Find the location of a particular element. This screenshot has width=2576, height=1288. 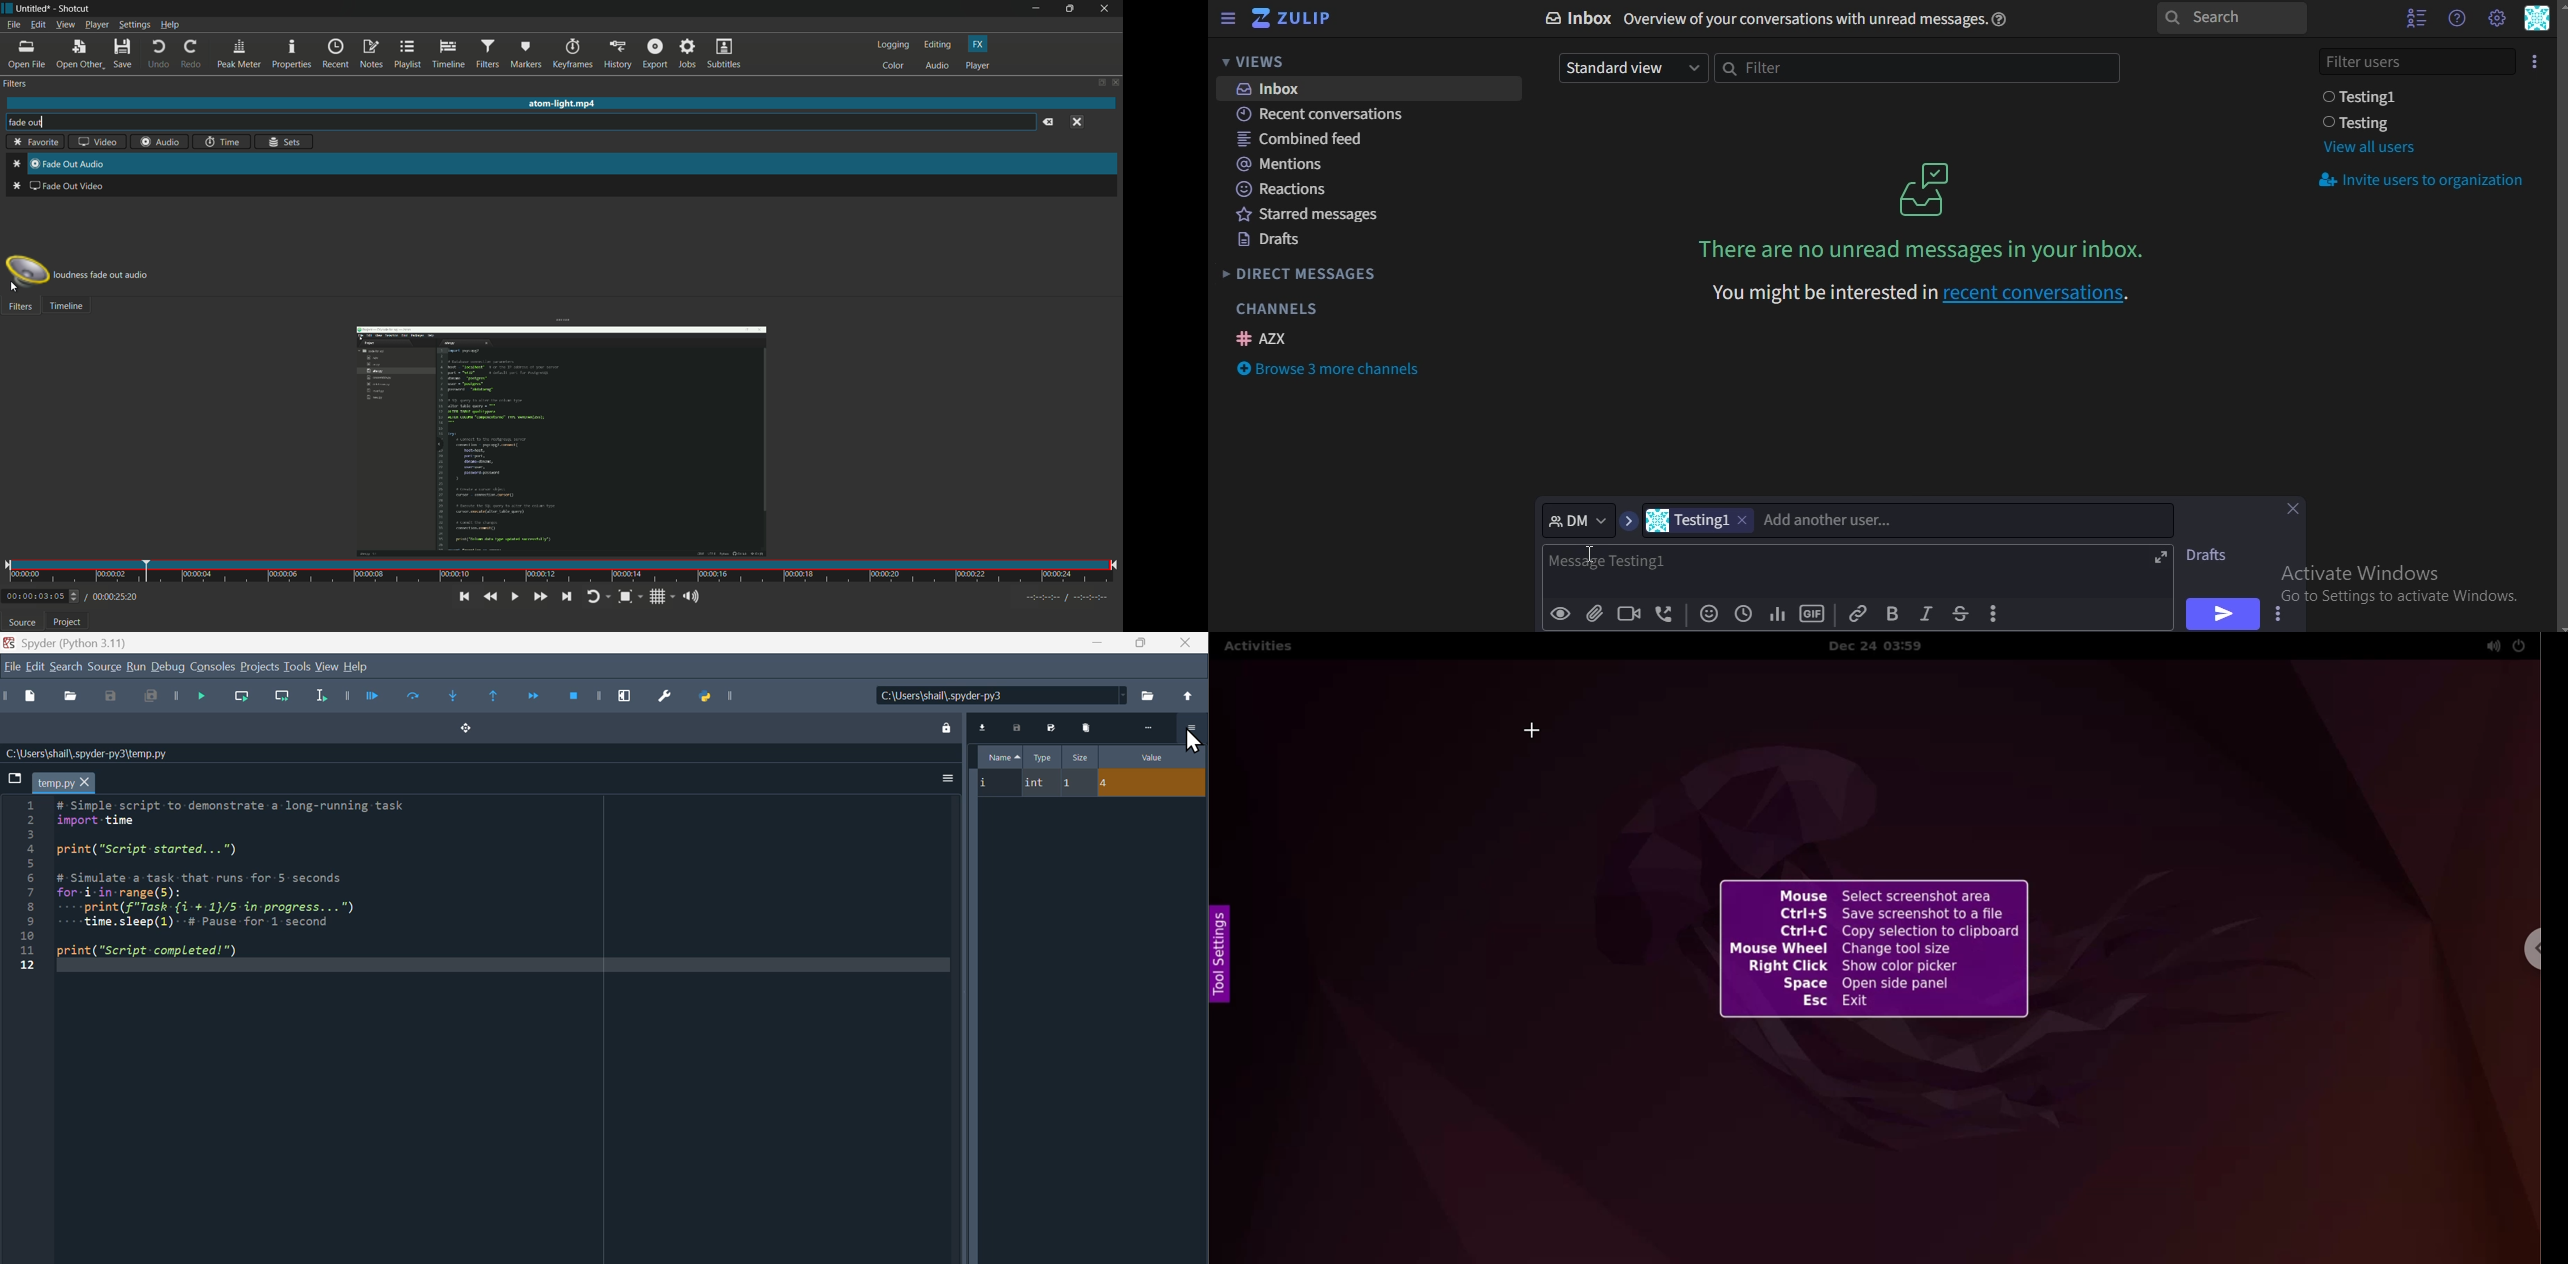

direct messages is located at coordinates (1302, 276).